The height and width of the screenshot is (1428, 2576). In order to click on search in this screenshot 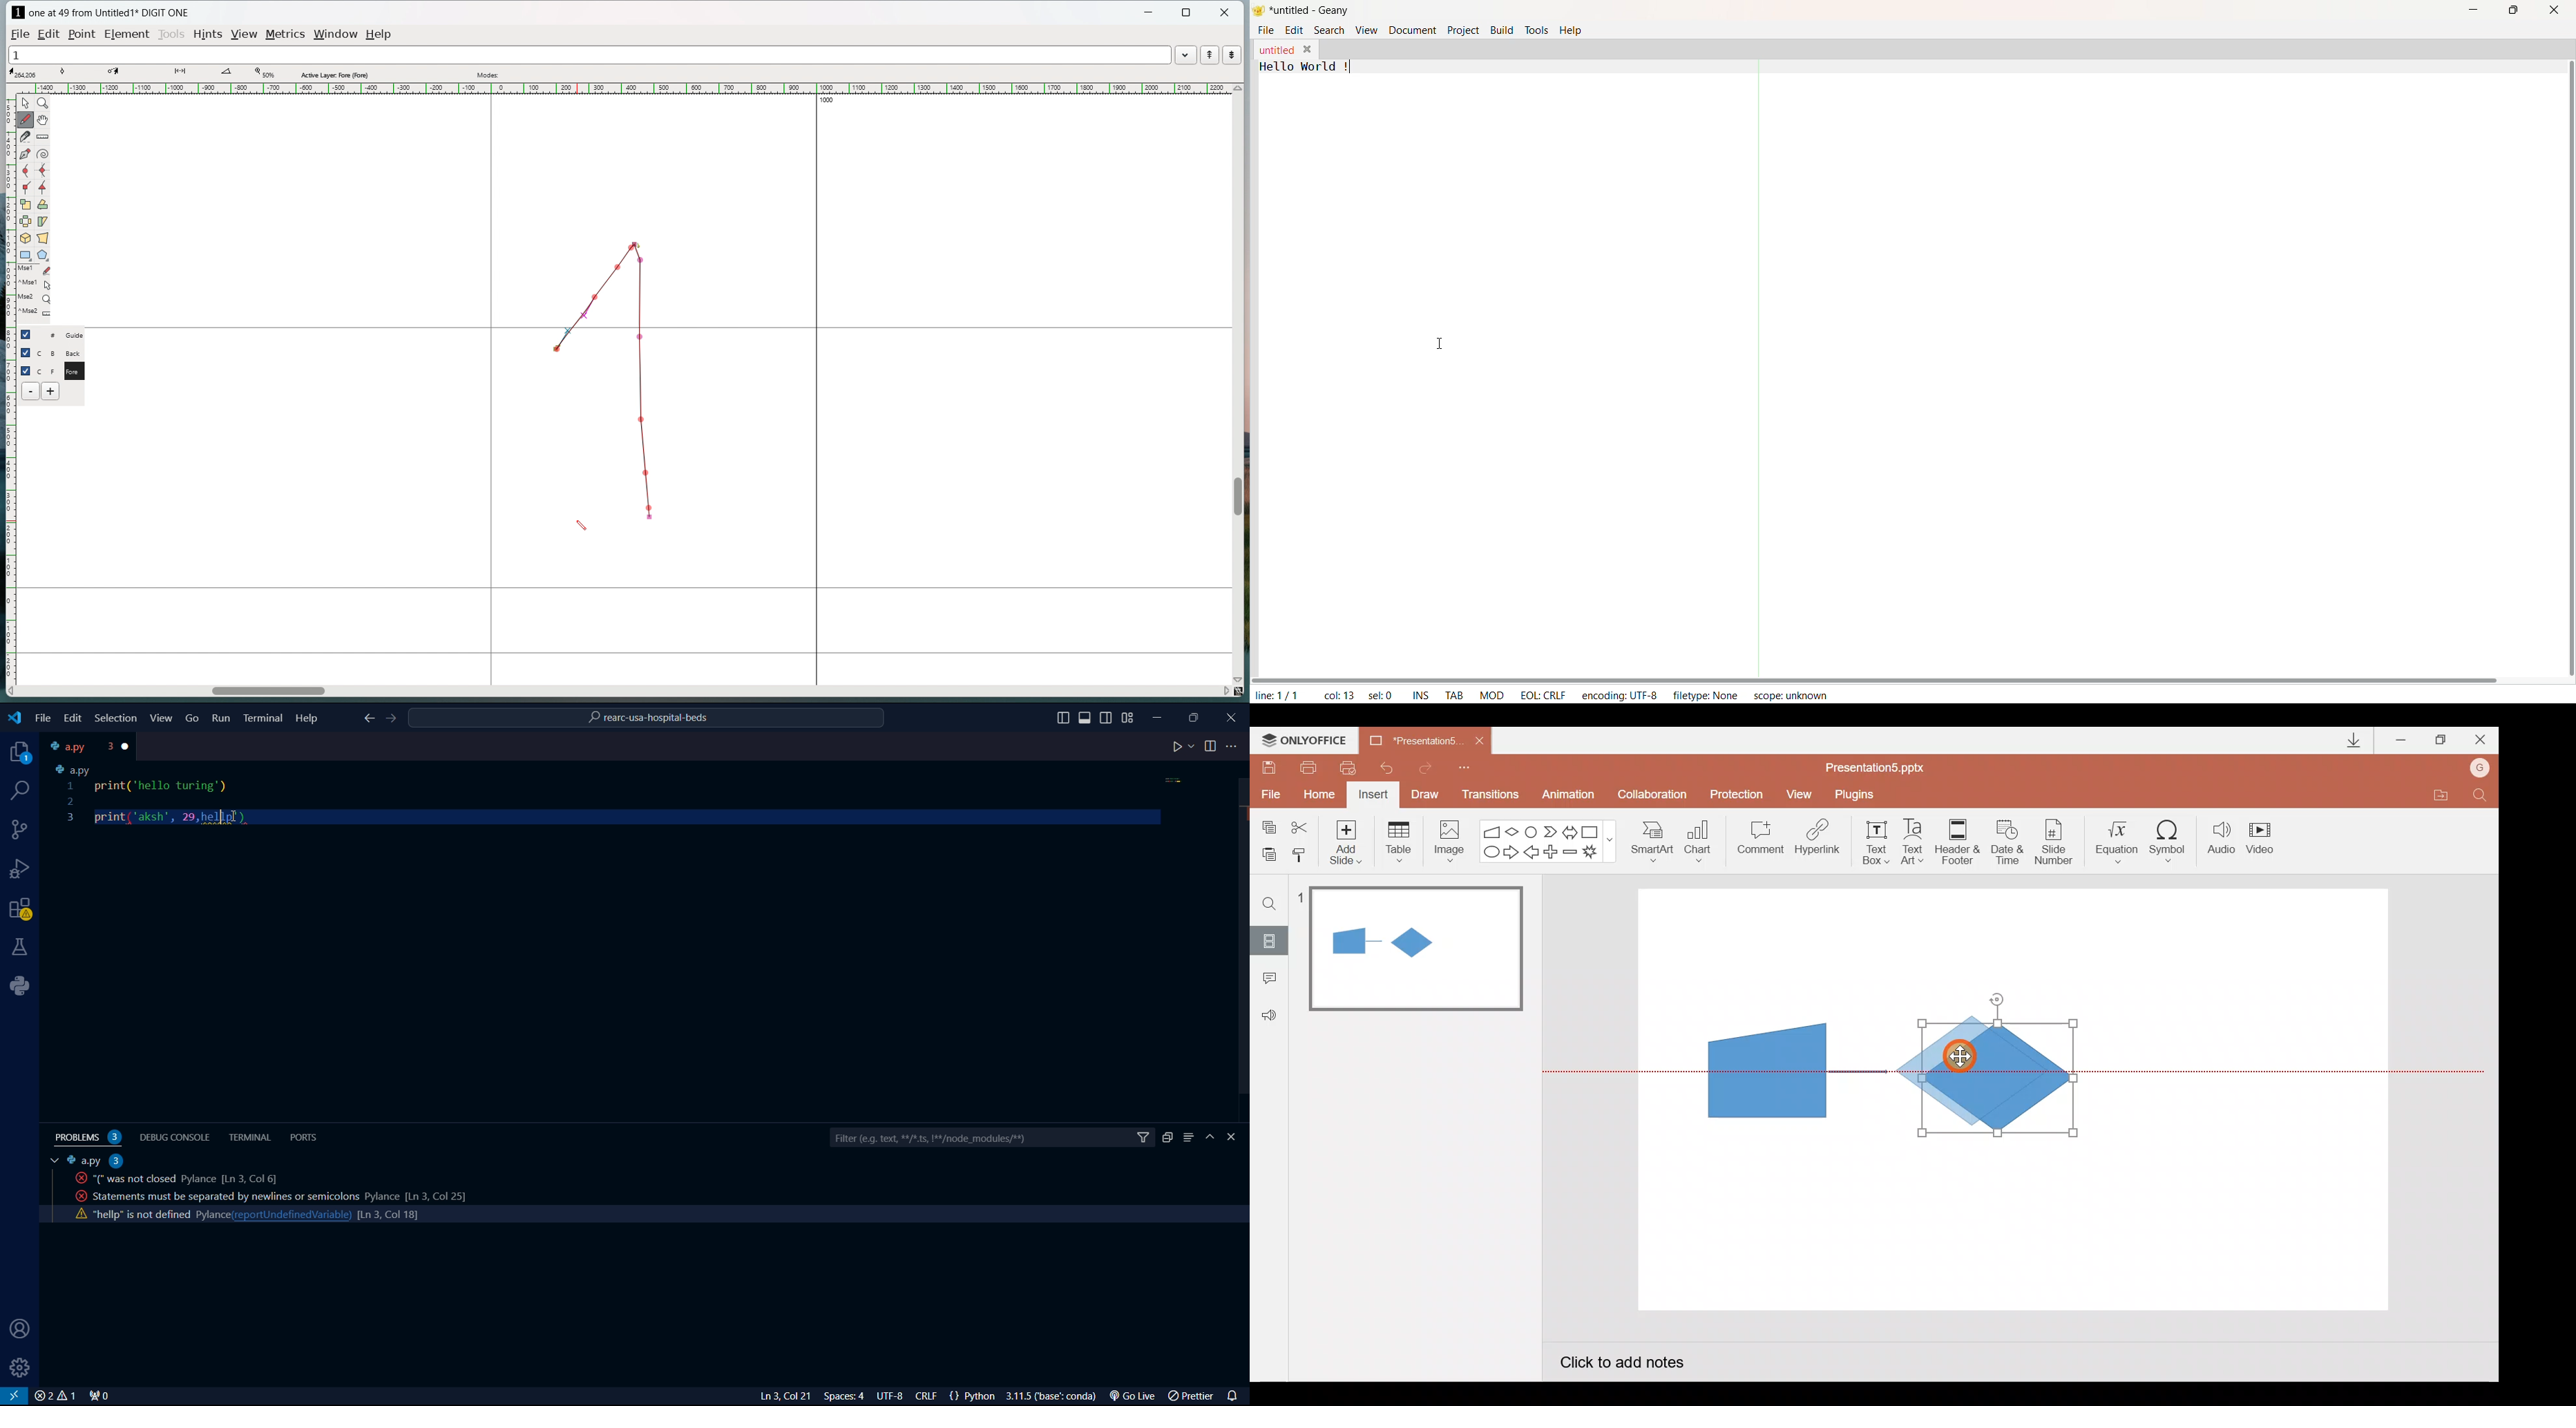, I will do `click(21, 791)`.